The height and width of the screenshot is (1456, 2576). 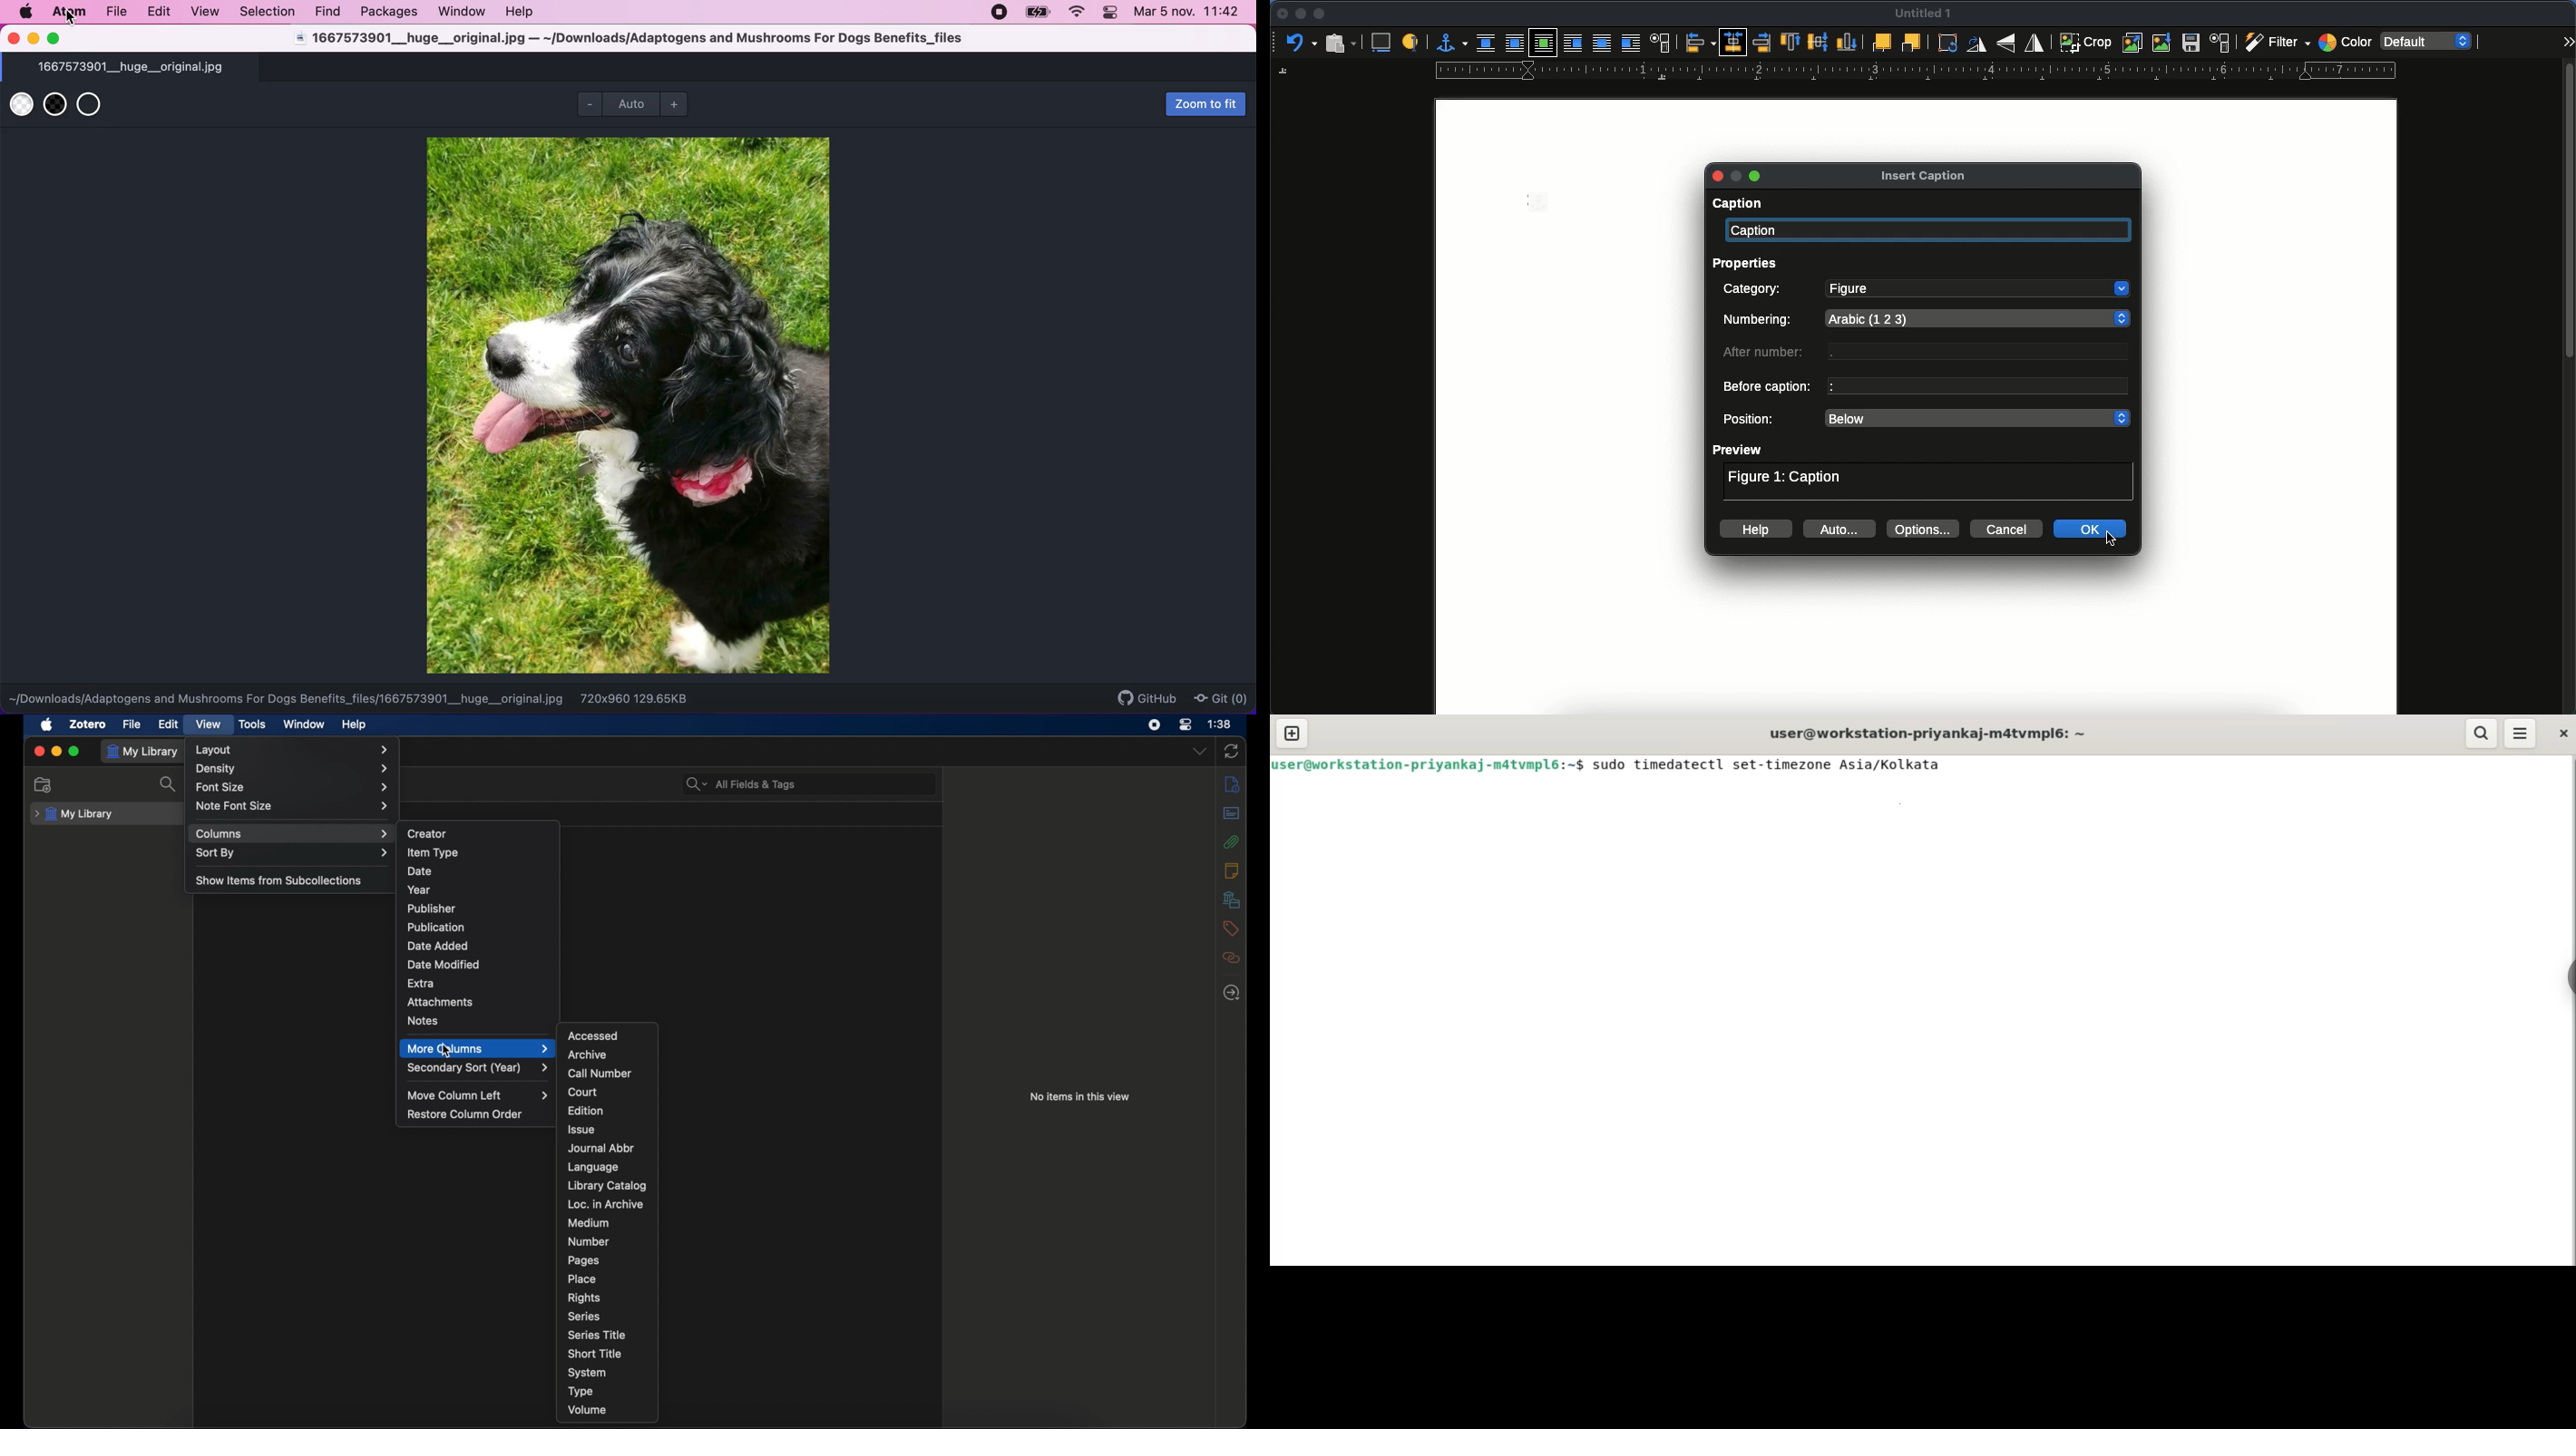 I want to click on system, so click(x=588, y=1373).